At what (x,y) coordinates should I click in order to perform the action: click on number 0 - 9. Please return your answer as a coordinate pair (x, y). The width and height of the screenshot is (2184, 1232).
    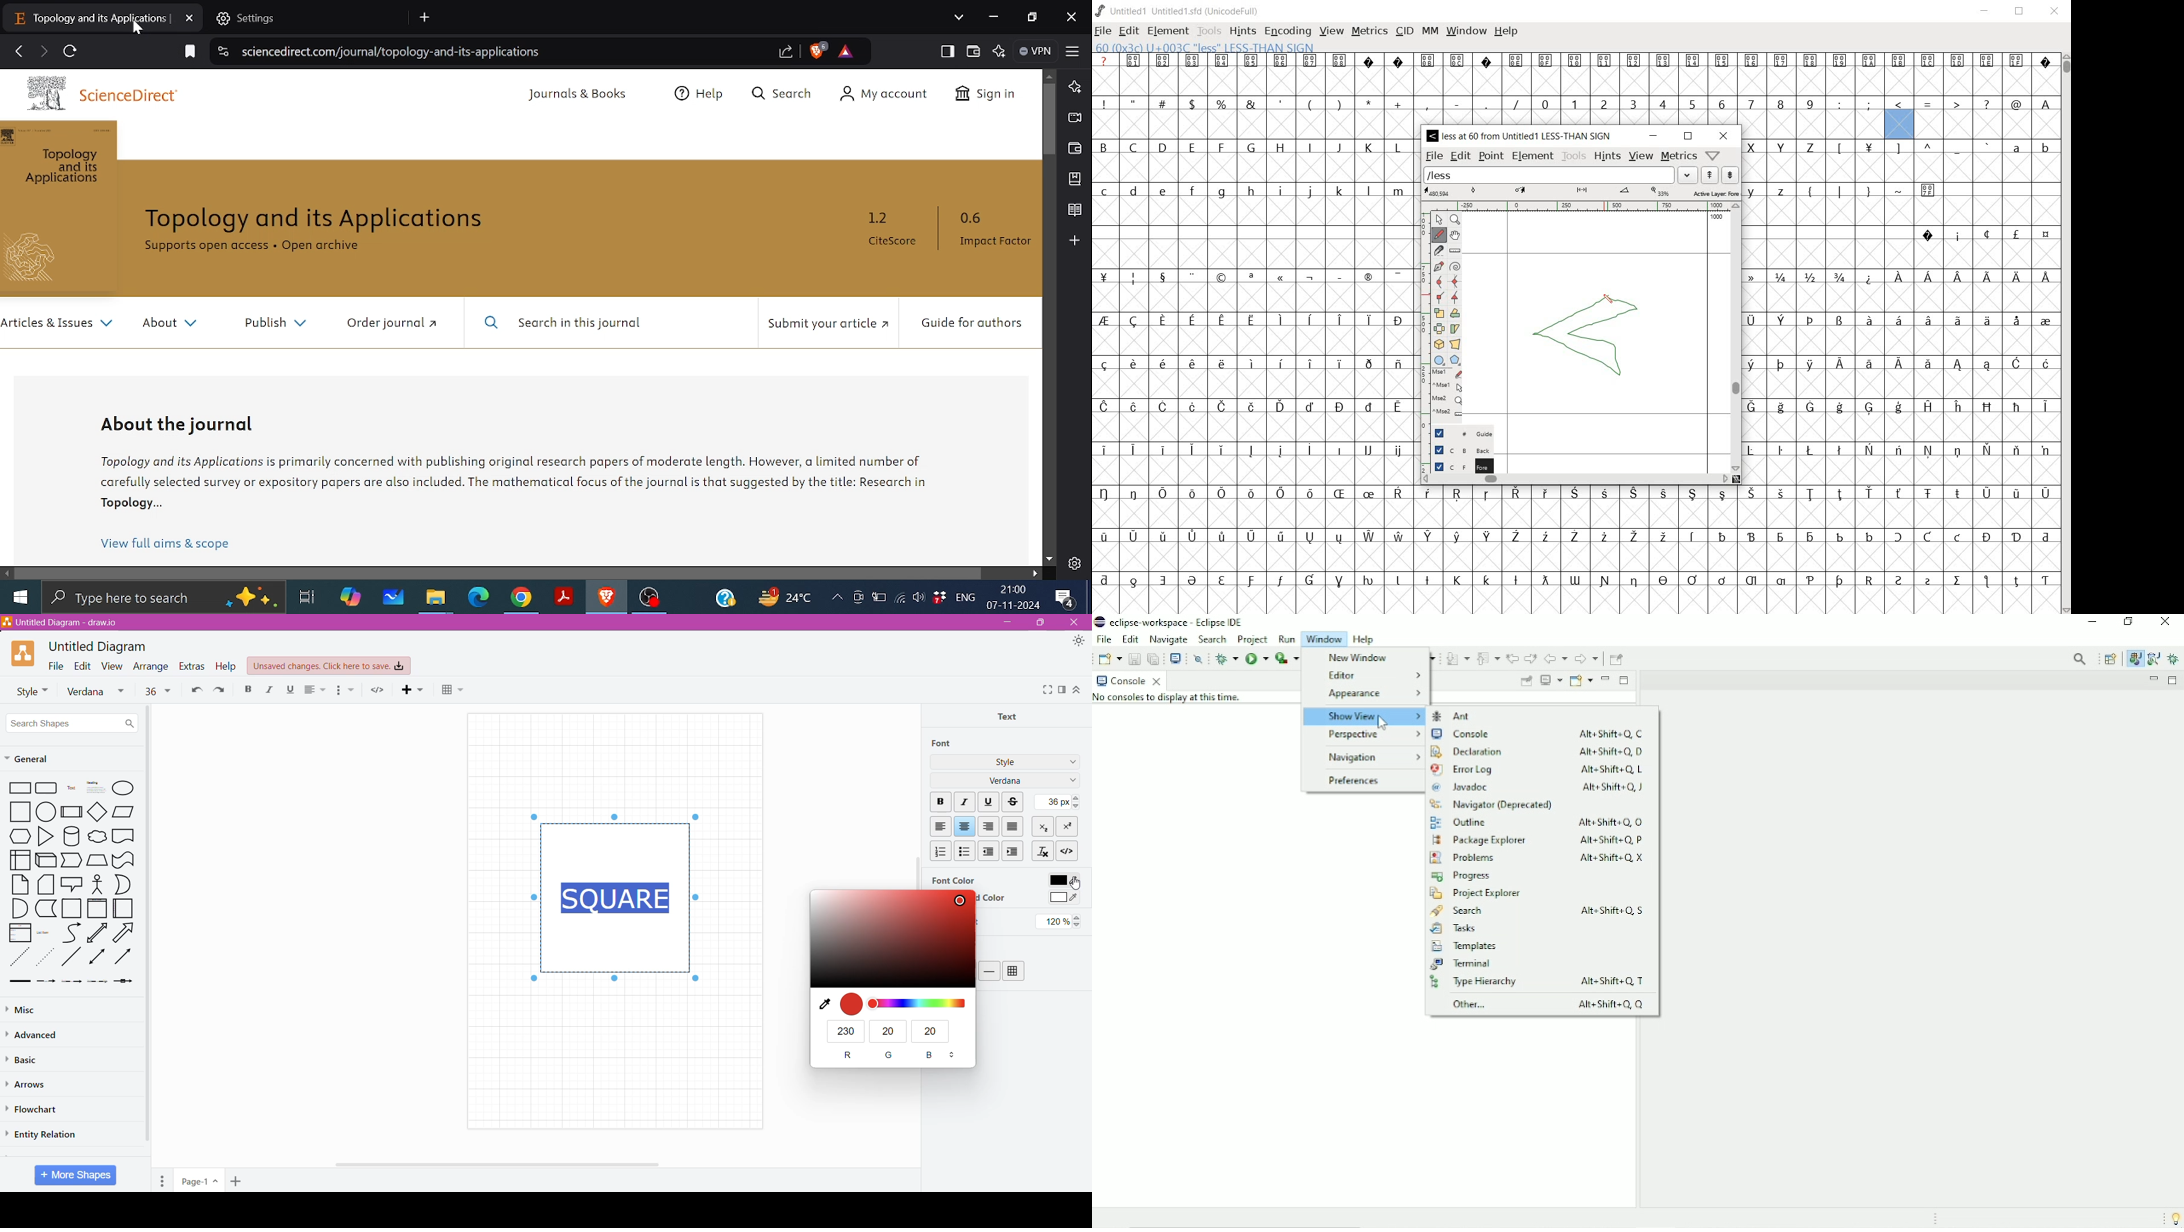
    Looking at the image, I should click on (1677, 104).